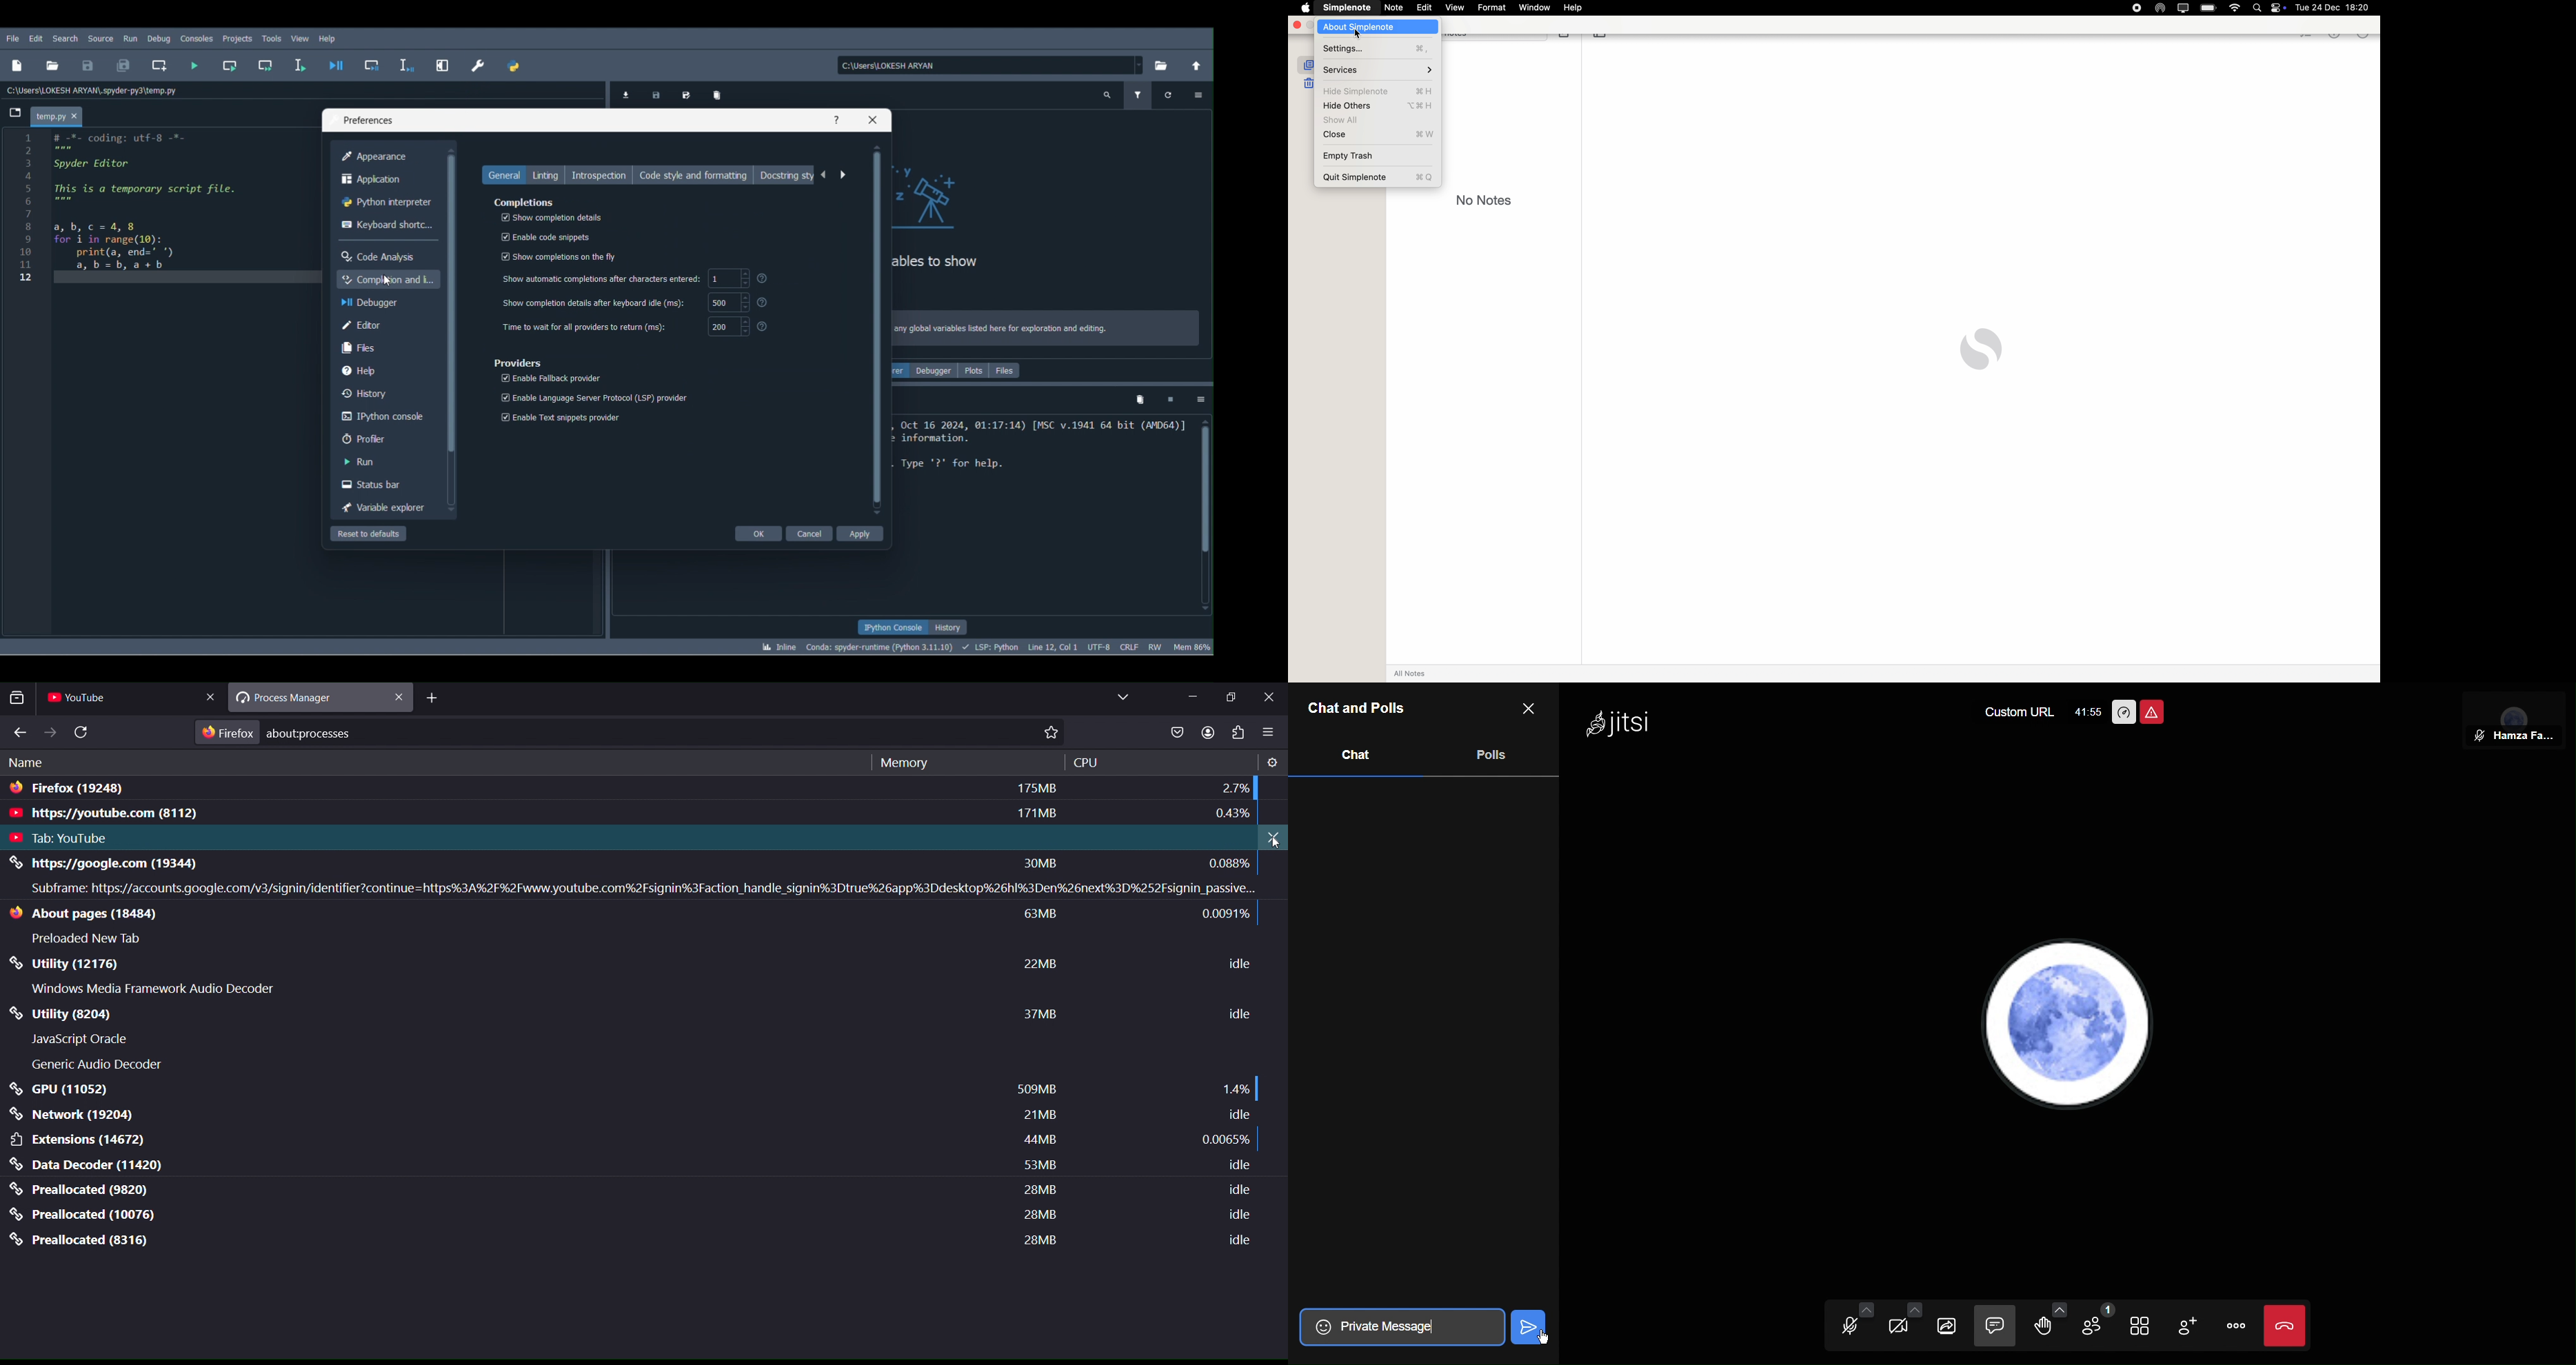 The height and width of the screenshot is (1372, 2576). What do you see at coordinates (1485, 200) in the screenshot?
I see `no notes` at bounding box center [1485, 200].